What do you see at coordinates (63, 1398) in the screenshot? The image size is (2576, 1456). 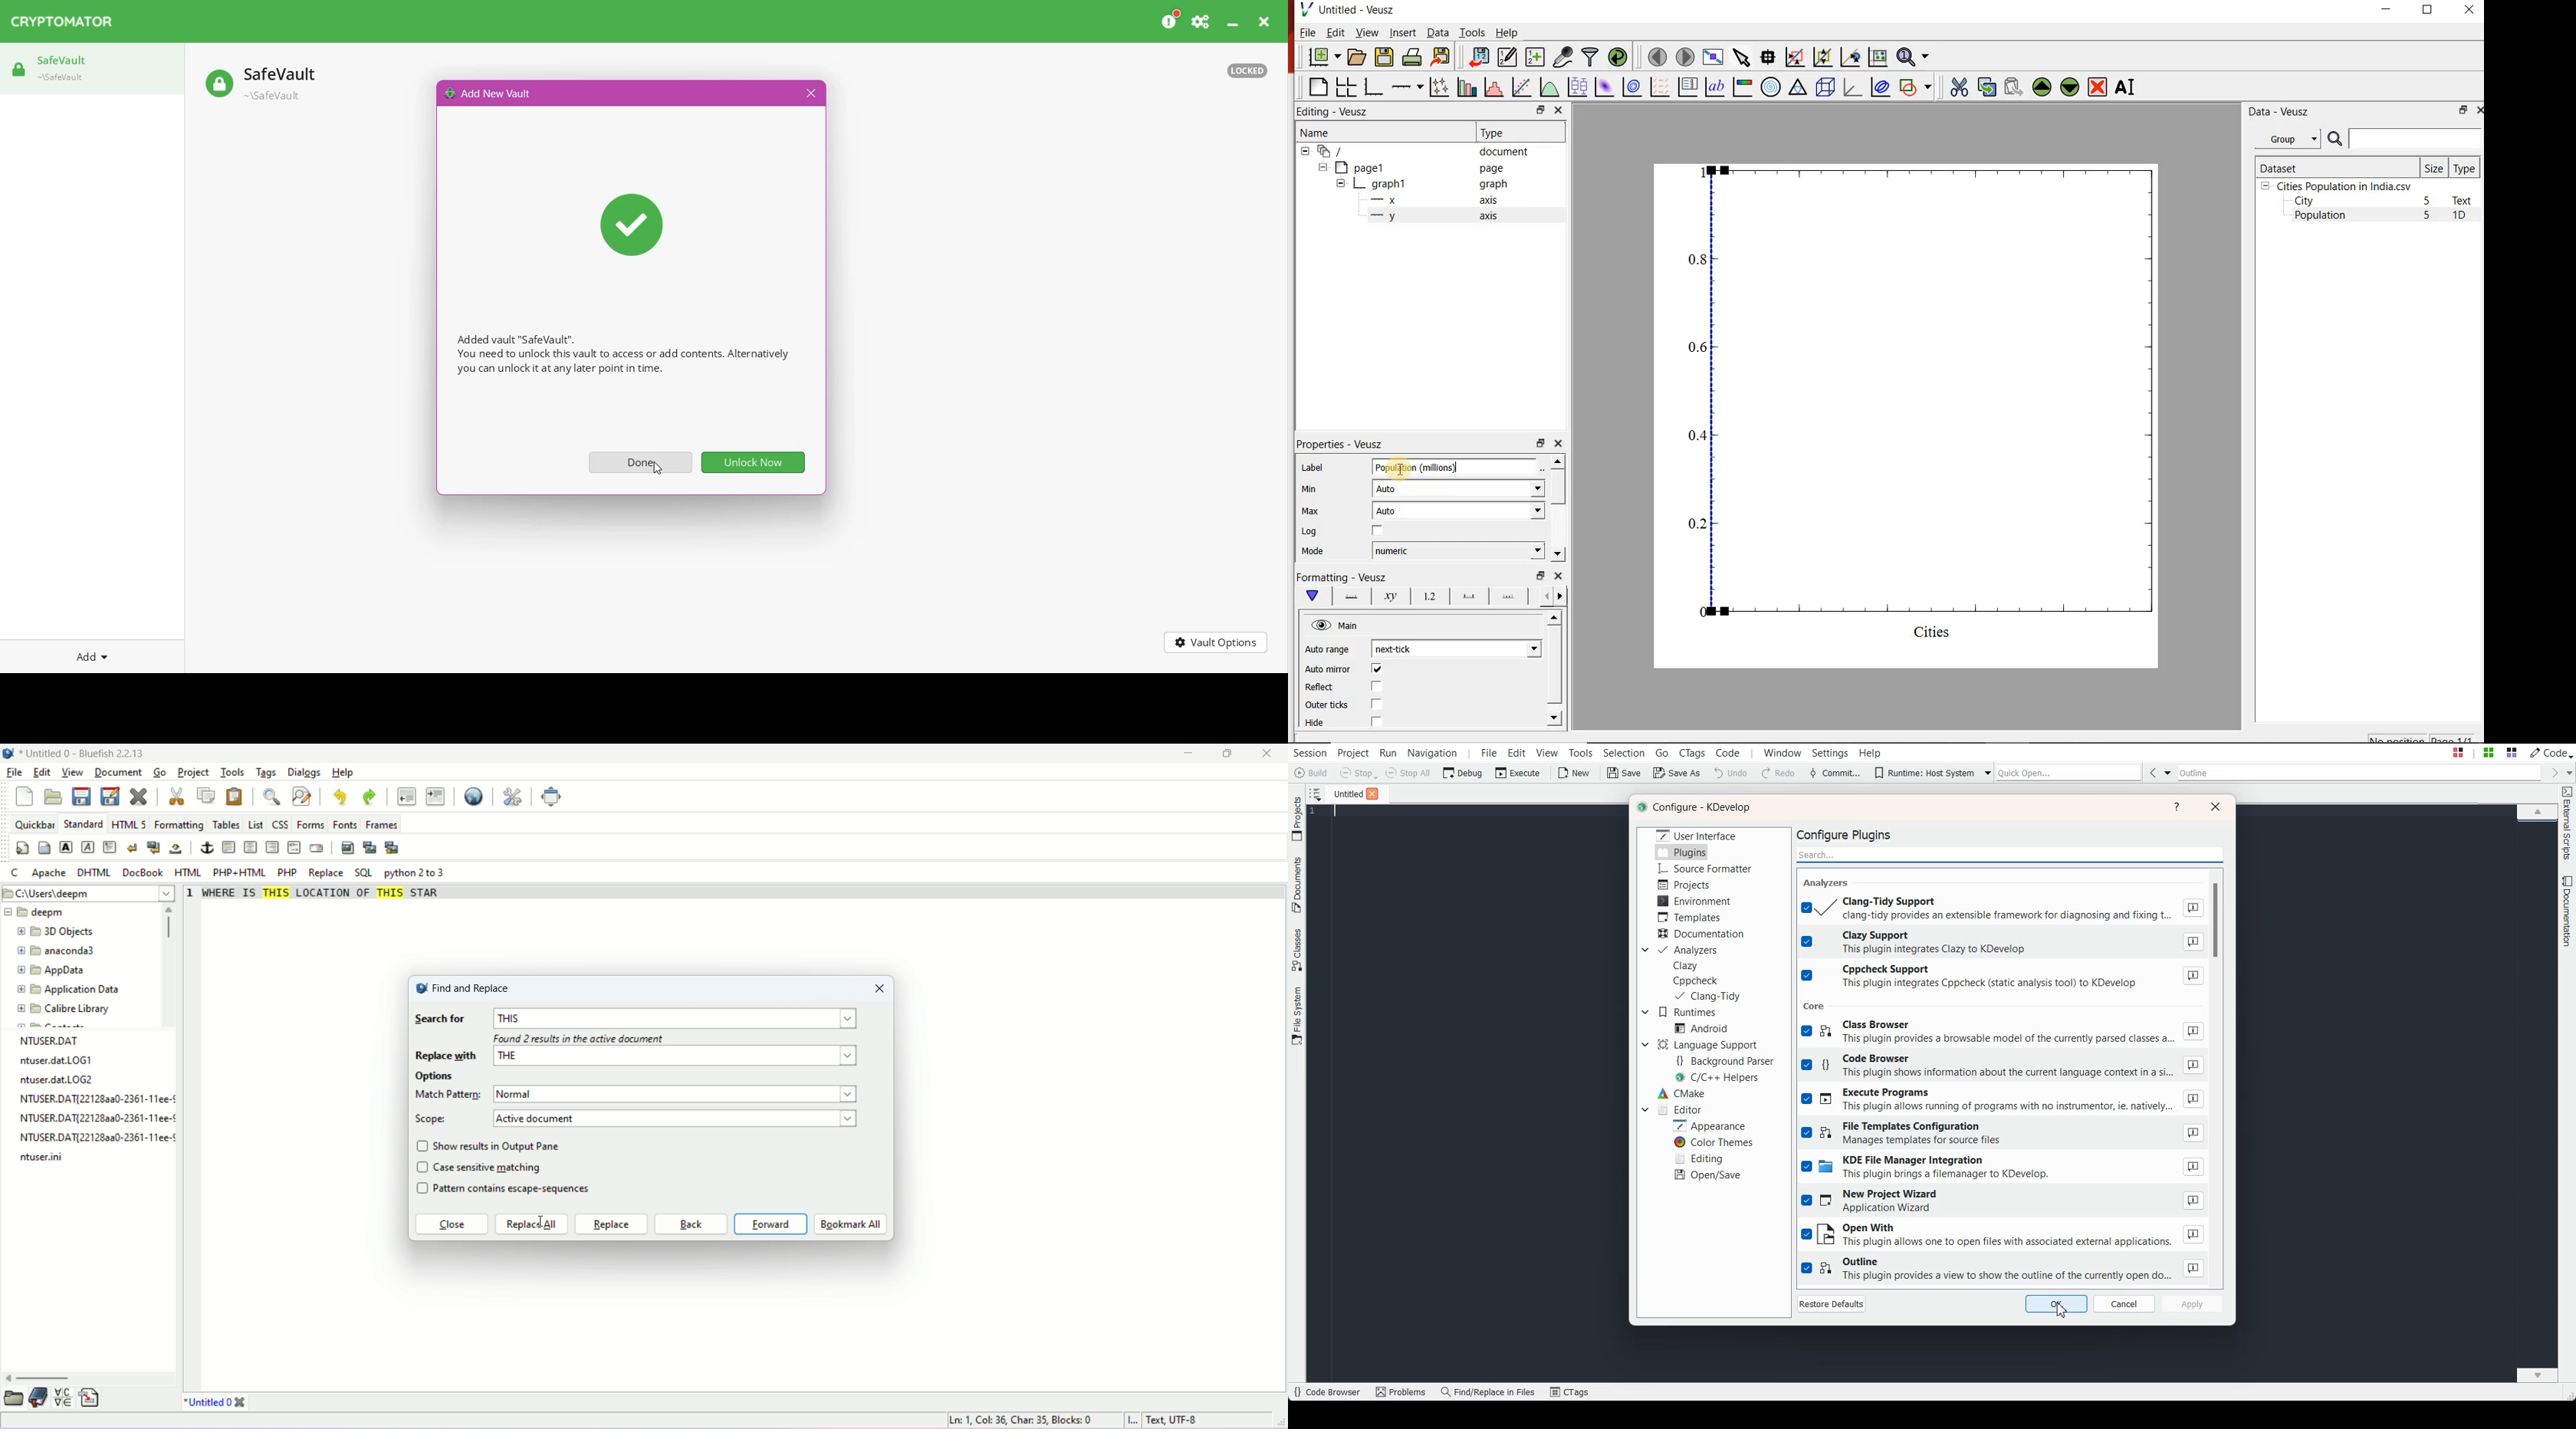 I see `char map` at bounding box center [63, 1398].